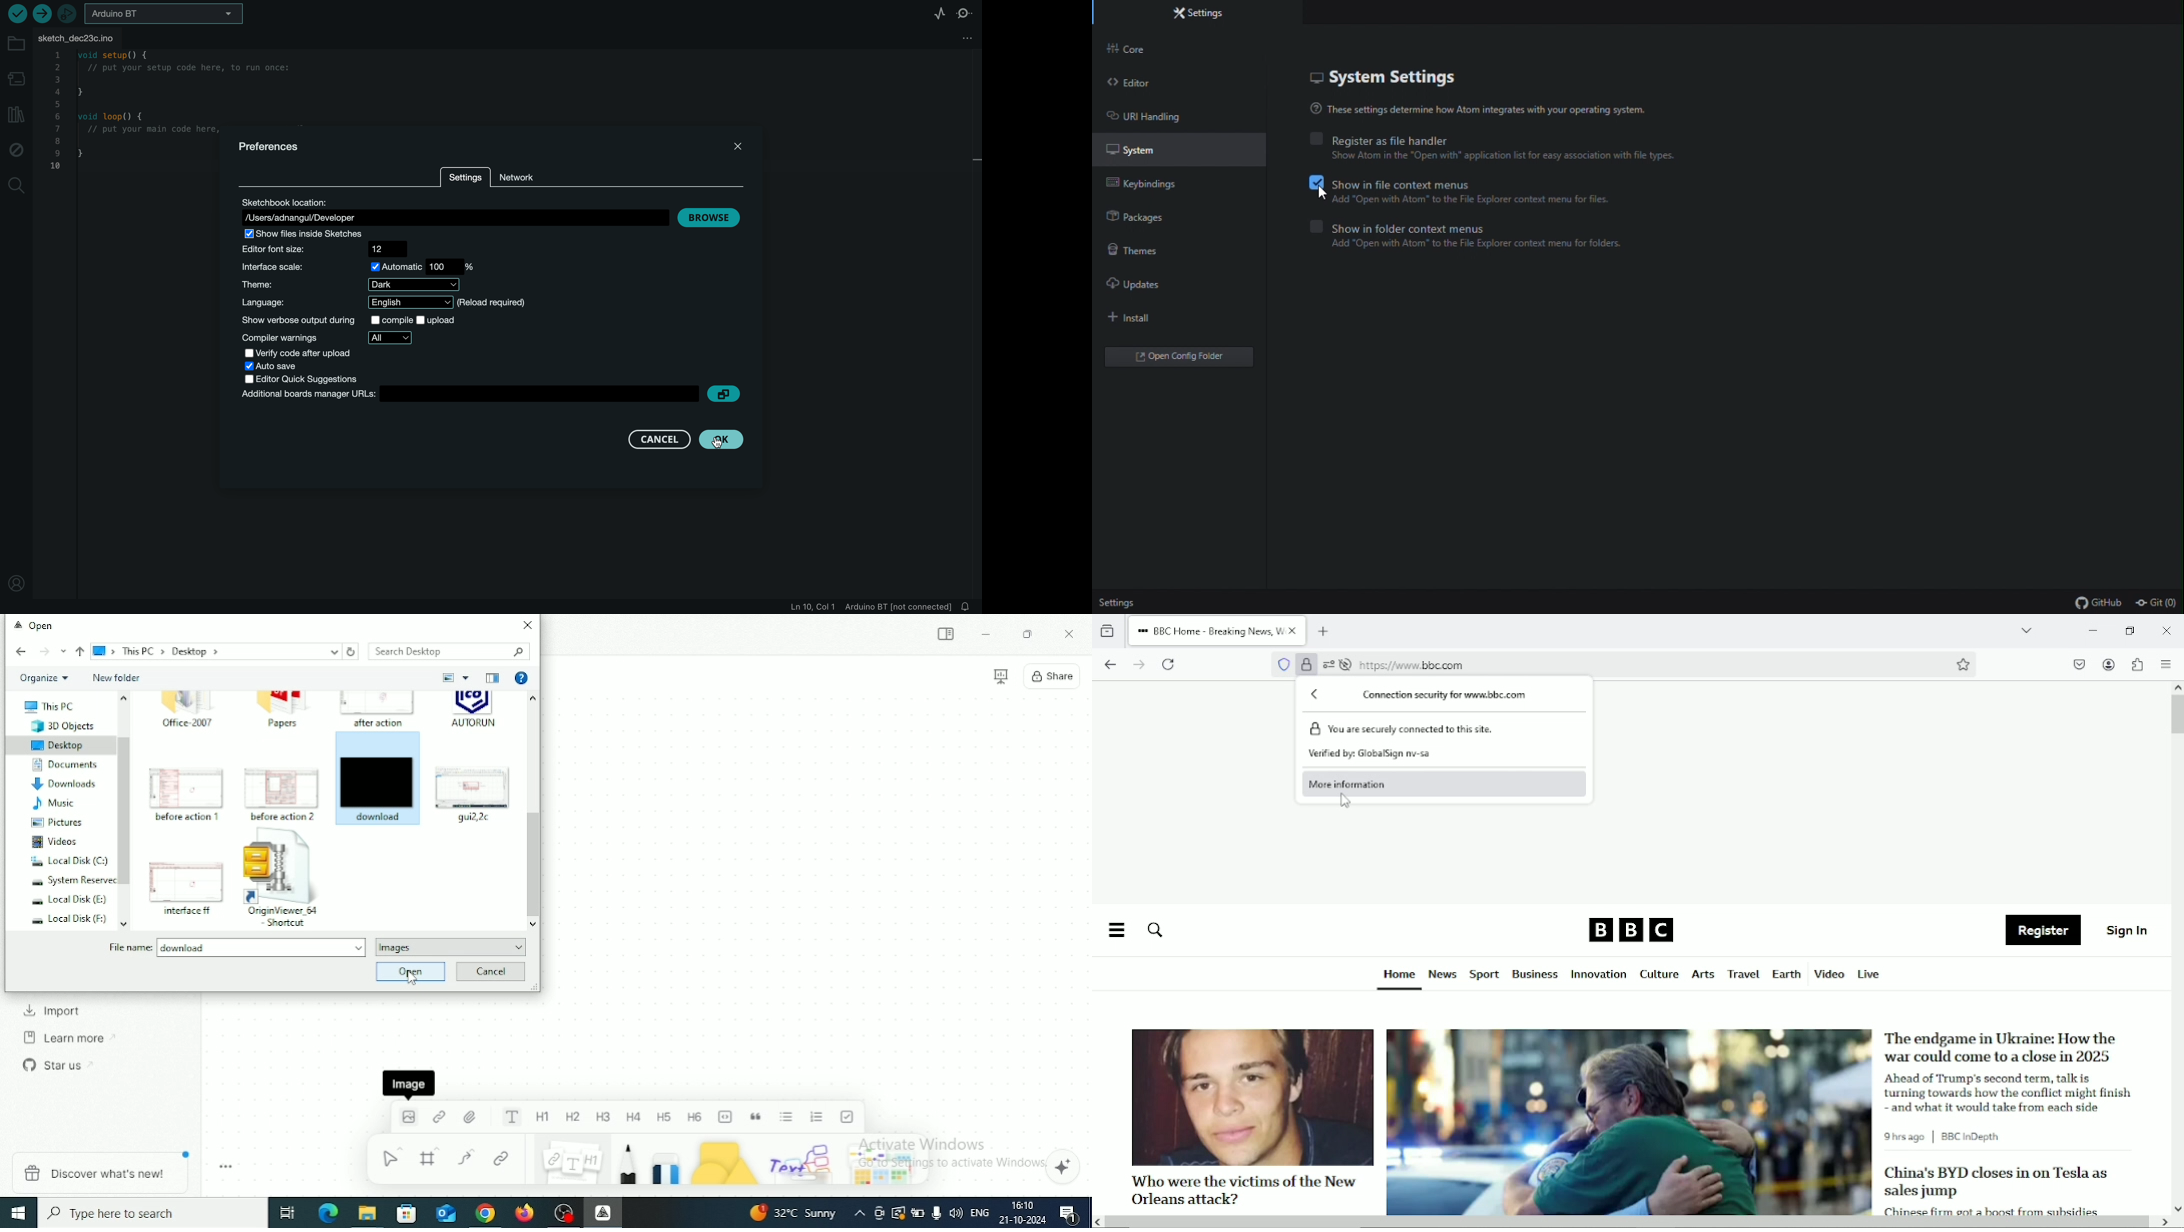 The height and width of the screenshot is (1232, 2184). Describe the element at coordinates (573, 1118) in the screenshot. I see `Heading 2` at that location.